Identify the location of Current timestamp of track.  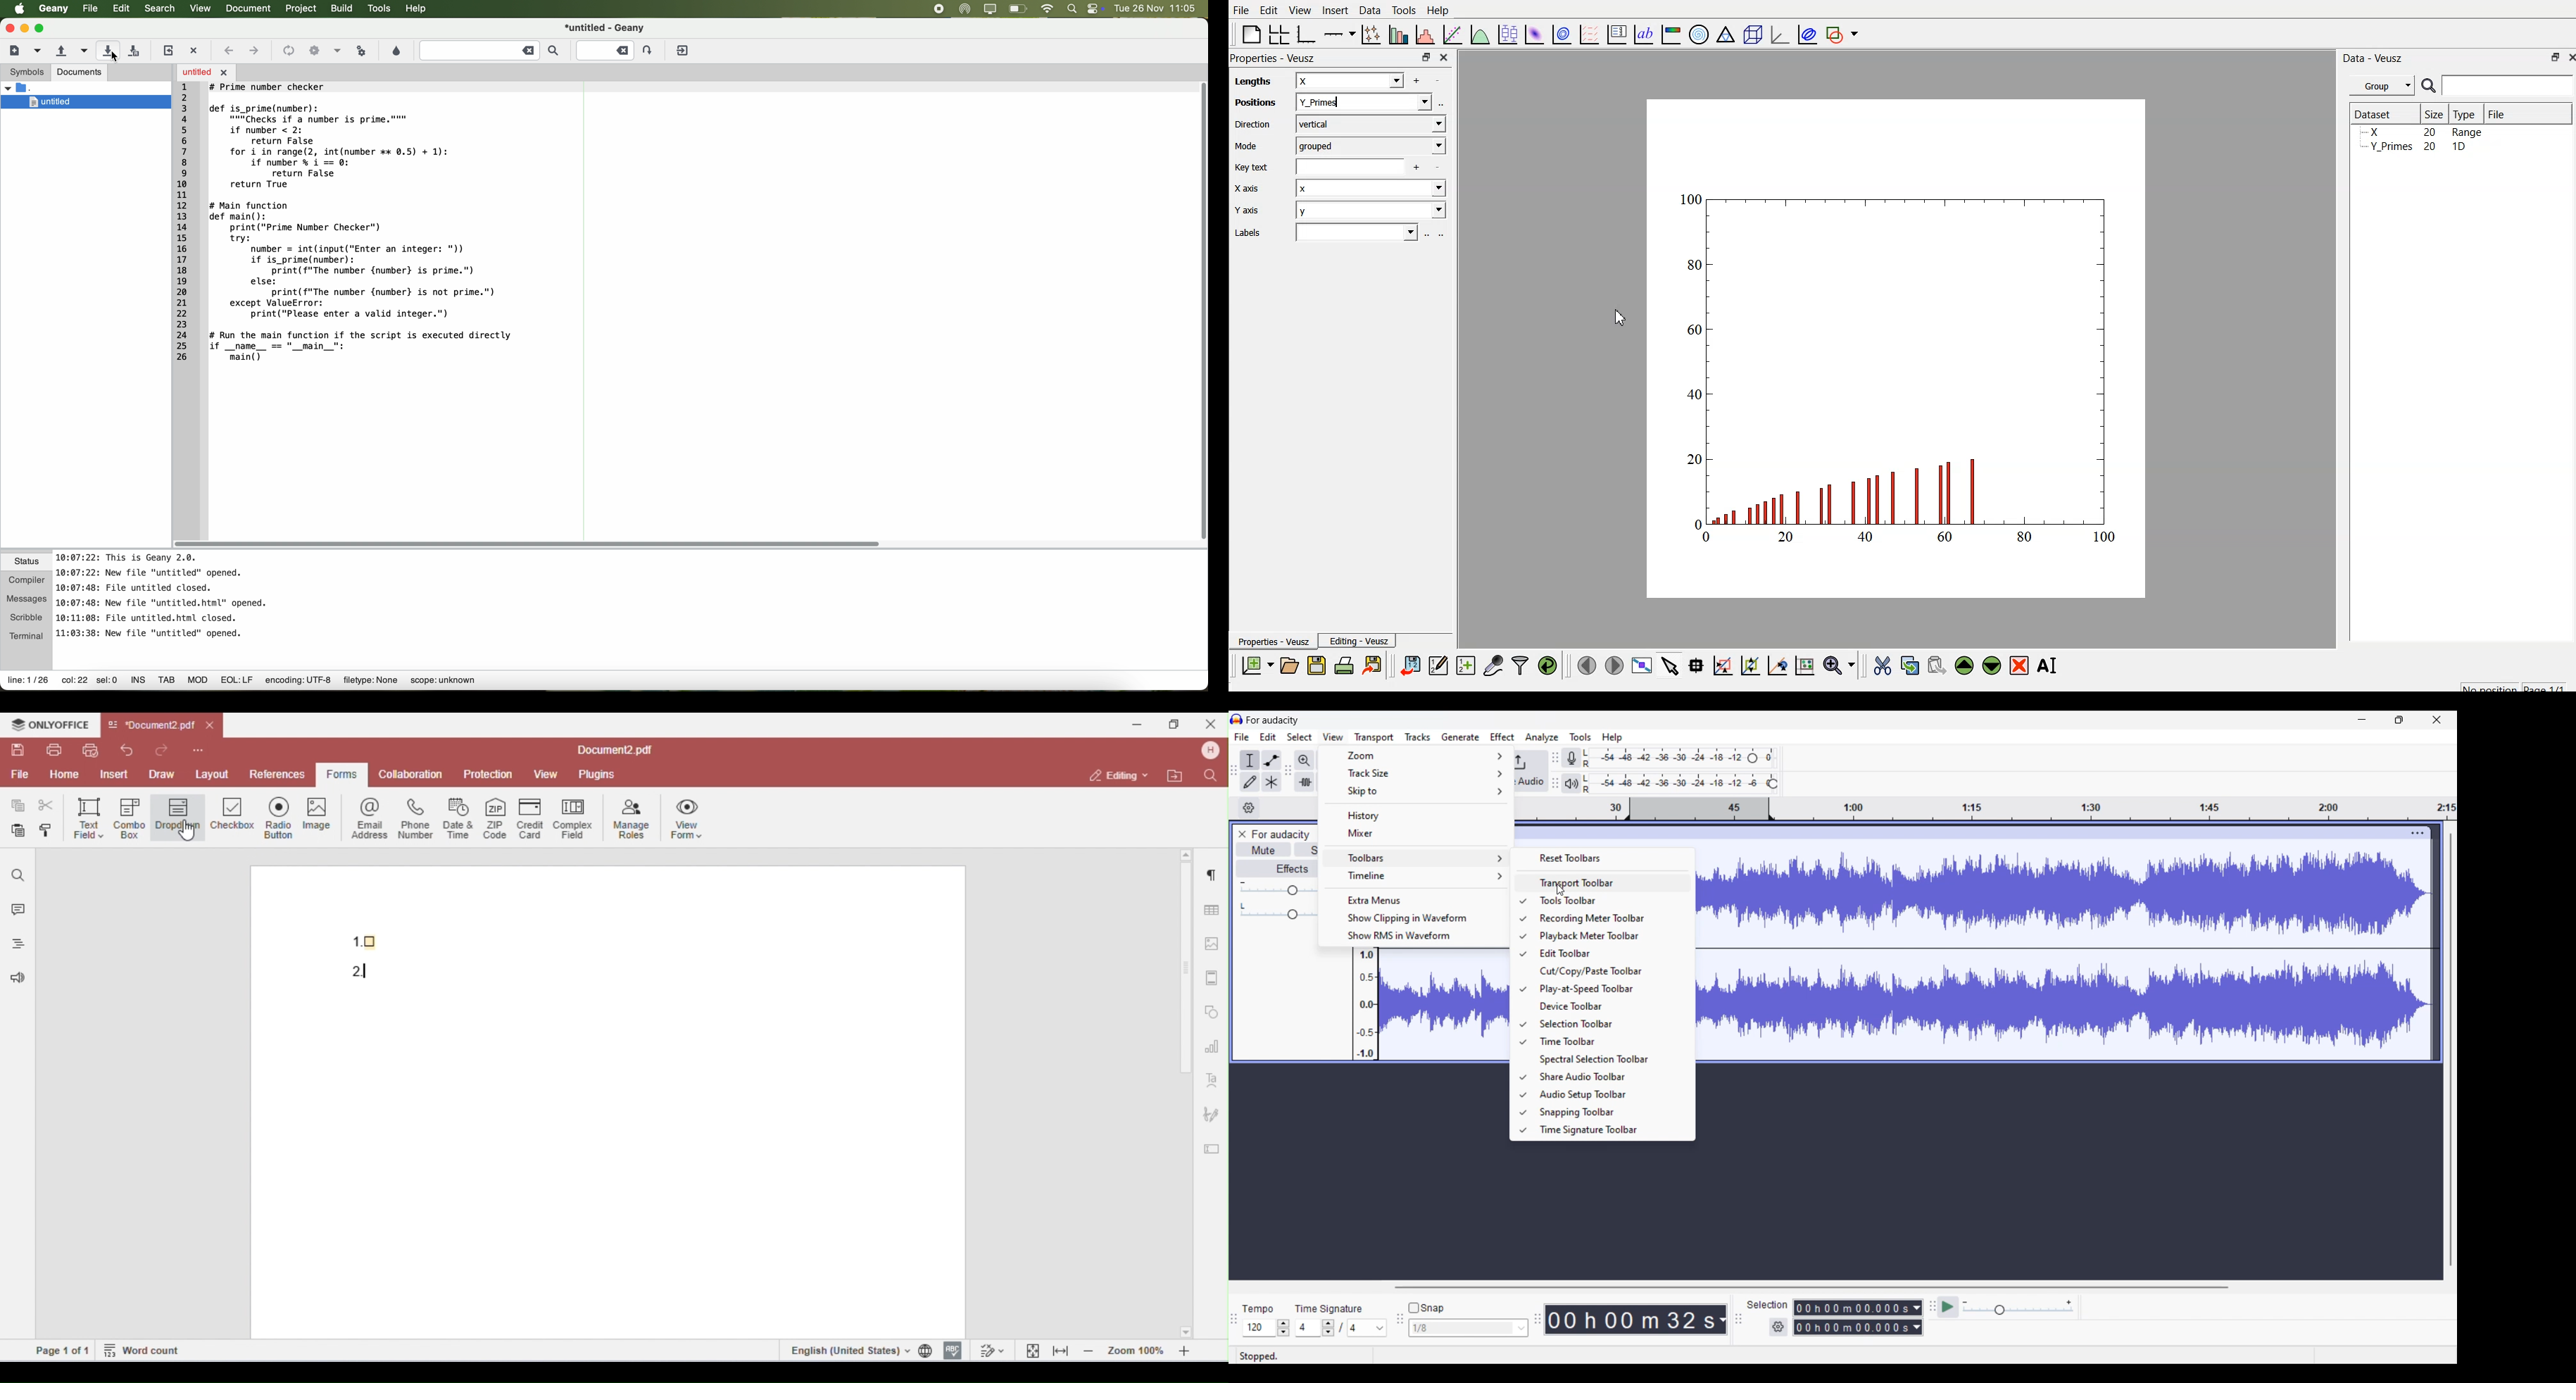
(1631, 1319).